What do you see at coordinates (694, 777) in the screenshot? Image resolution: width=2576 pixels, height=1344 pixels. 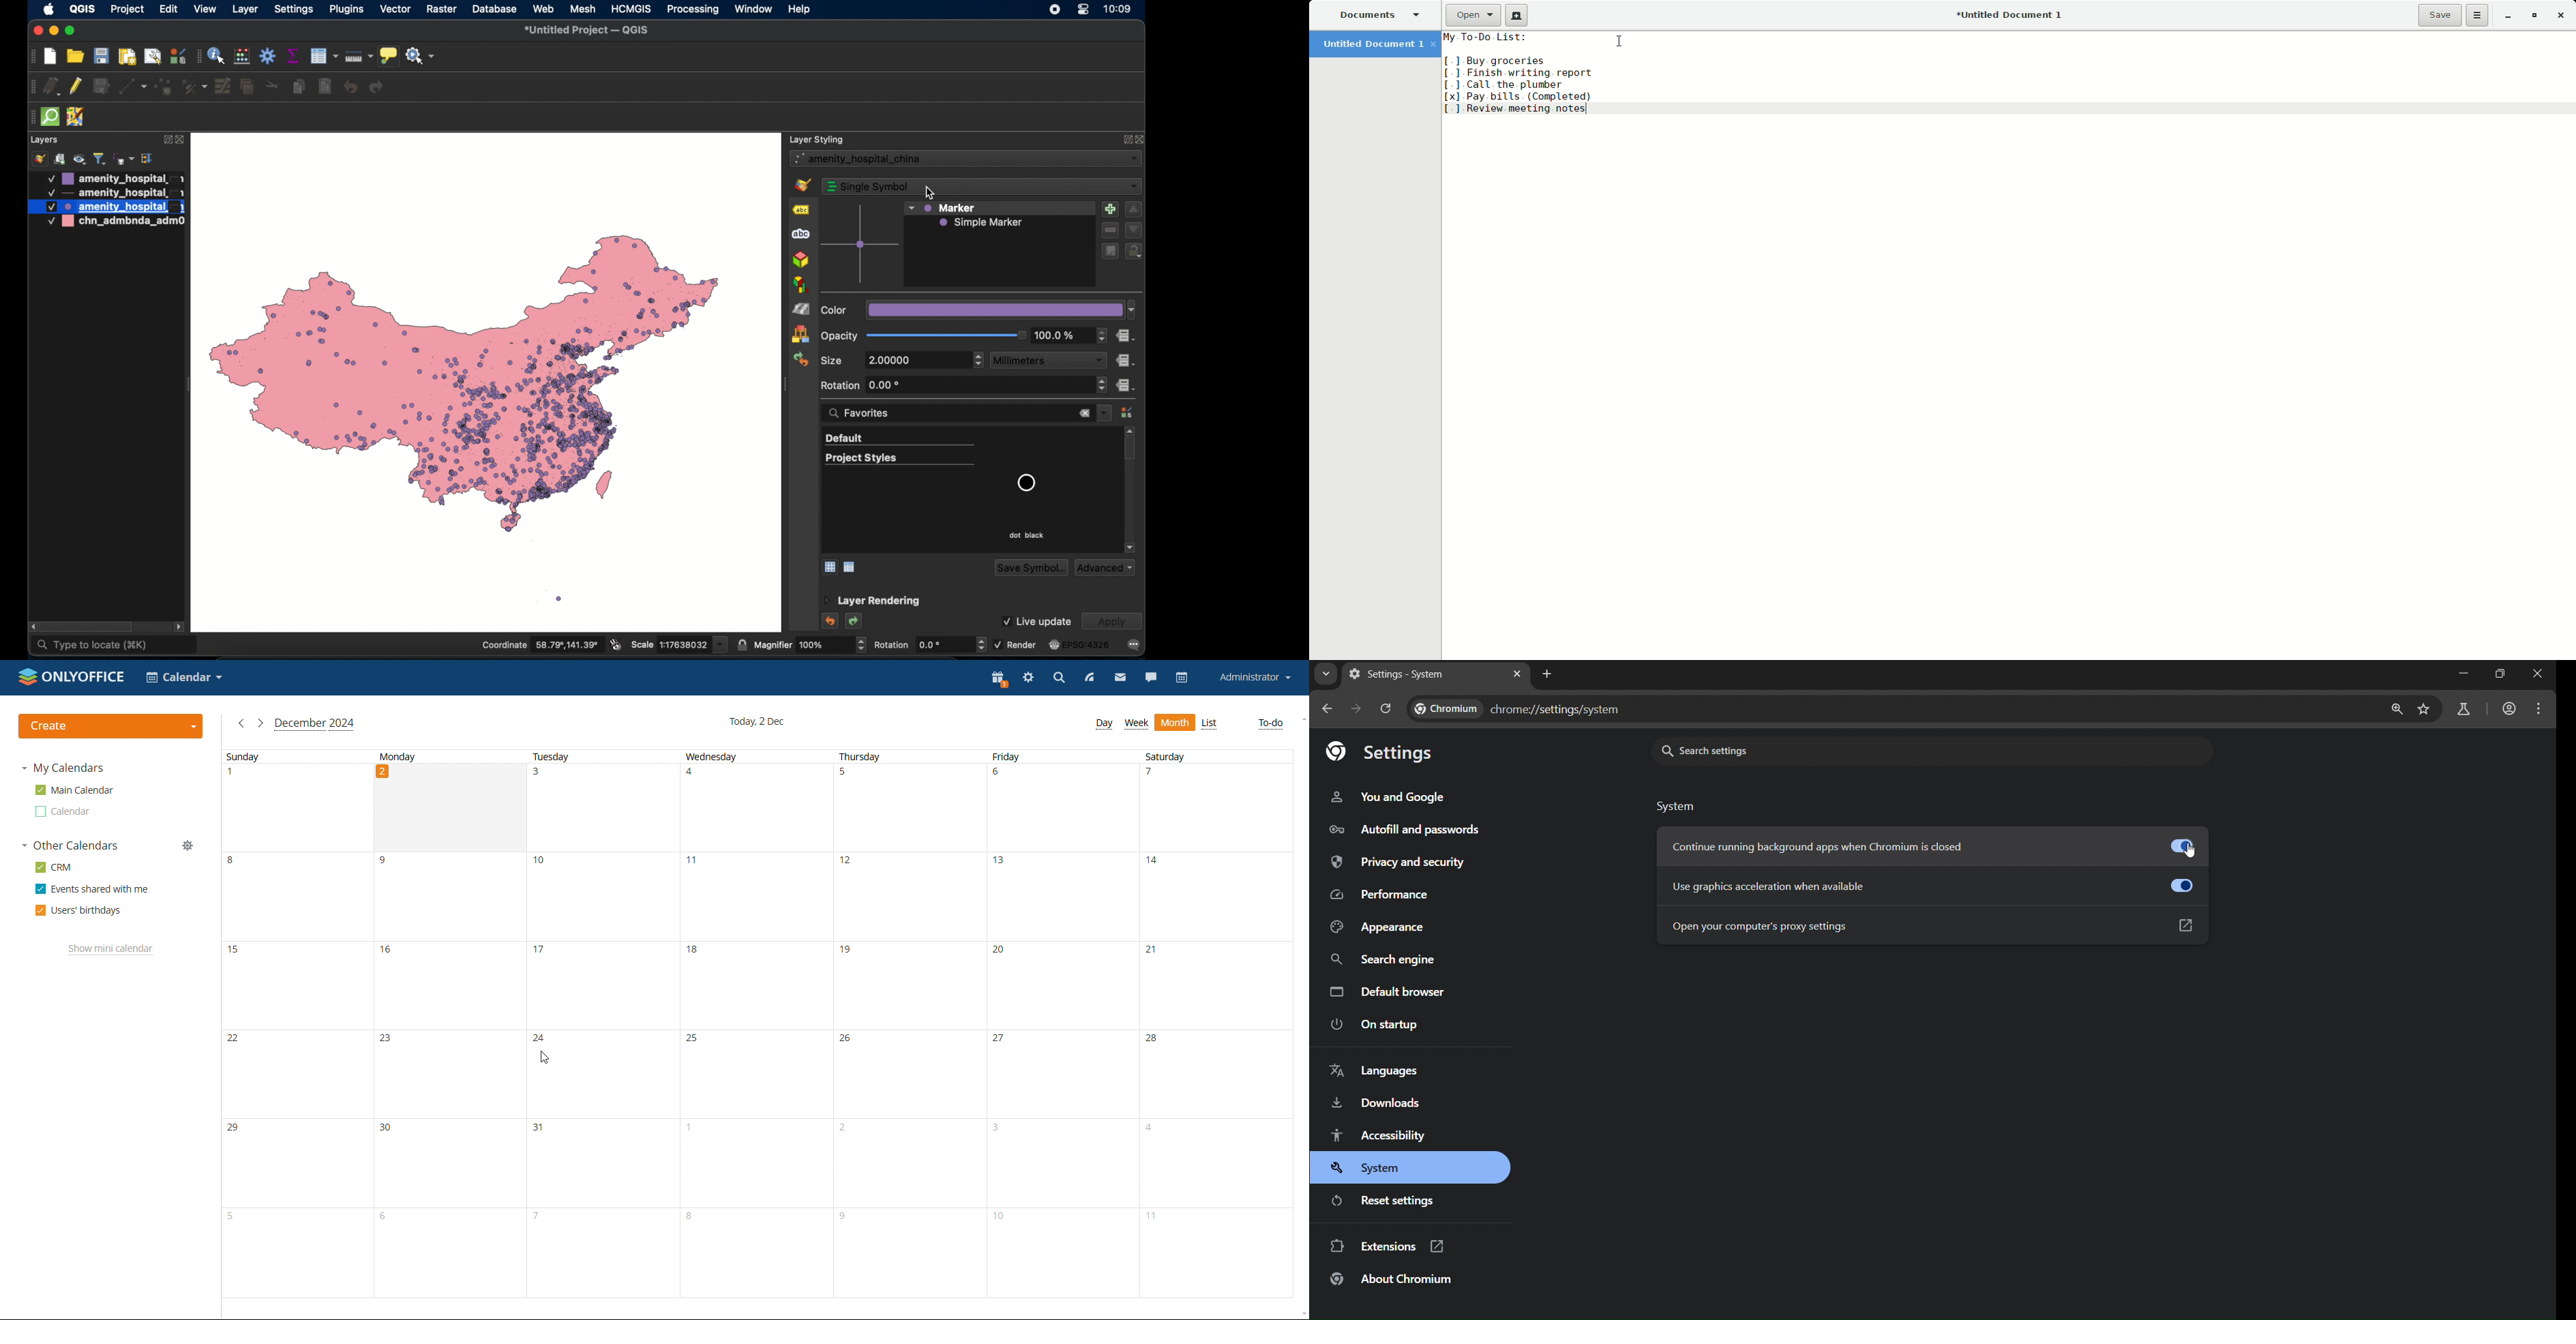 I see `4` at bounding box center [694, 777].